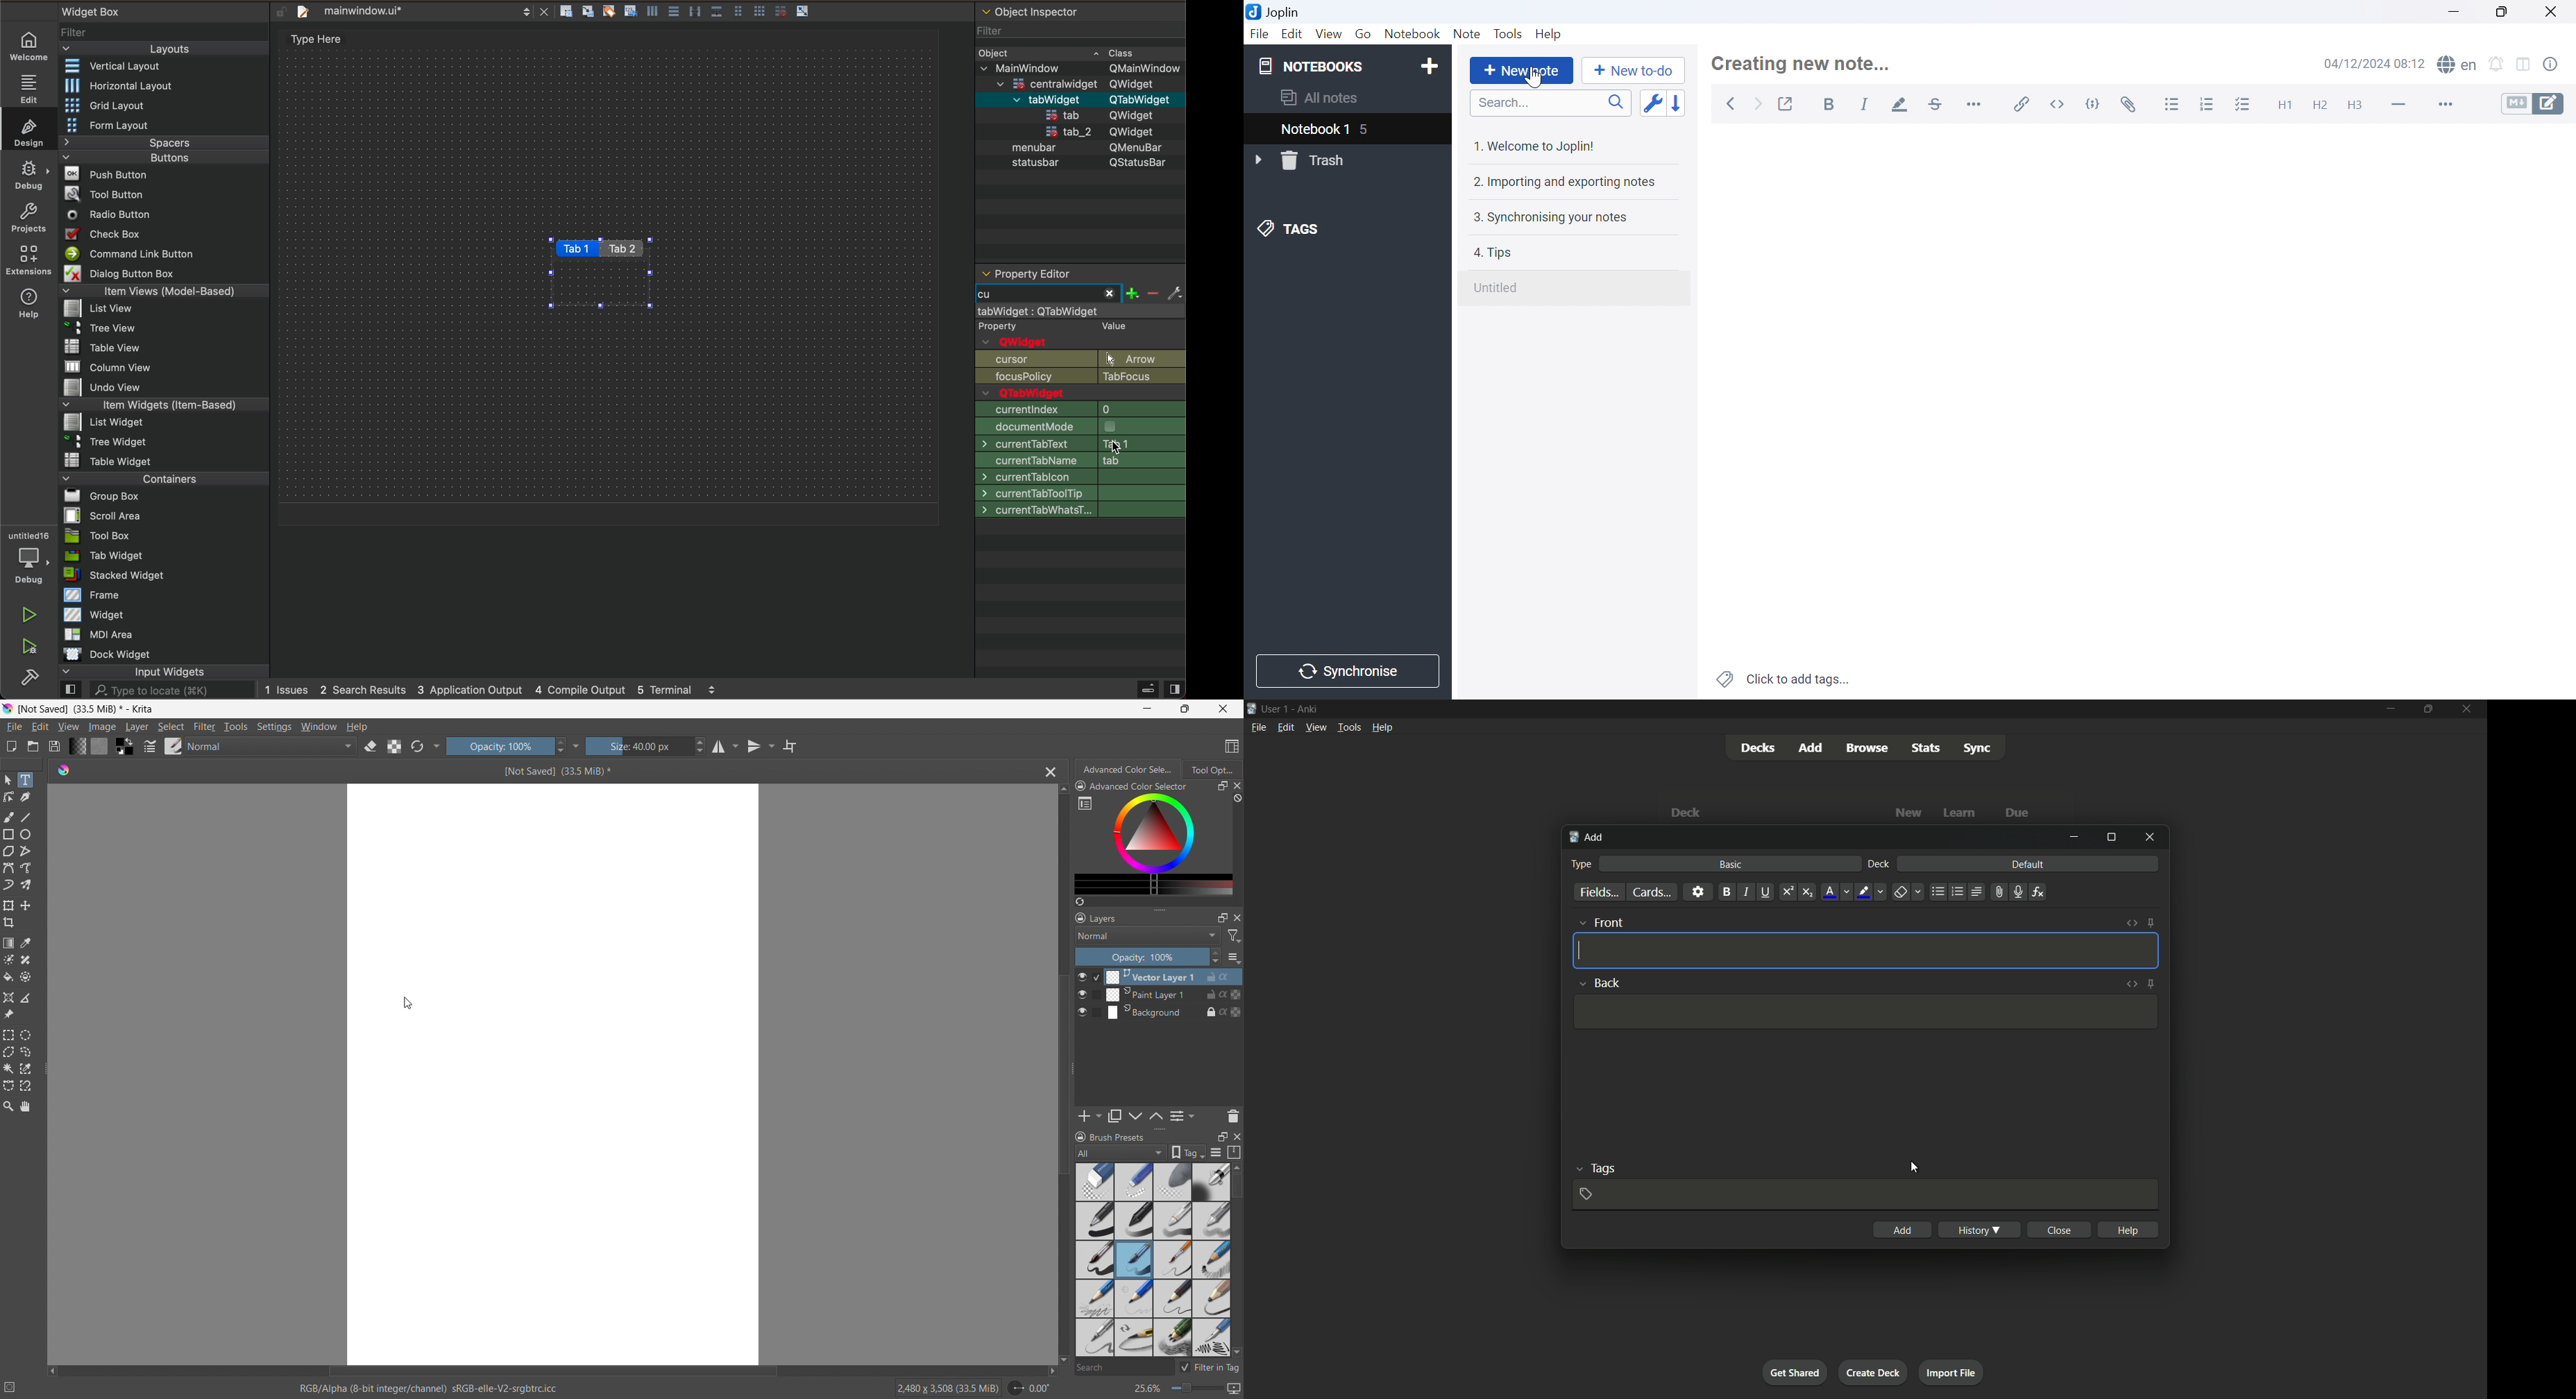  What do you see at coordinates (437, 745) in the screenshot?
I see `more settings` at bounding box center [437, 745].